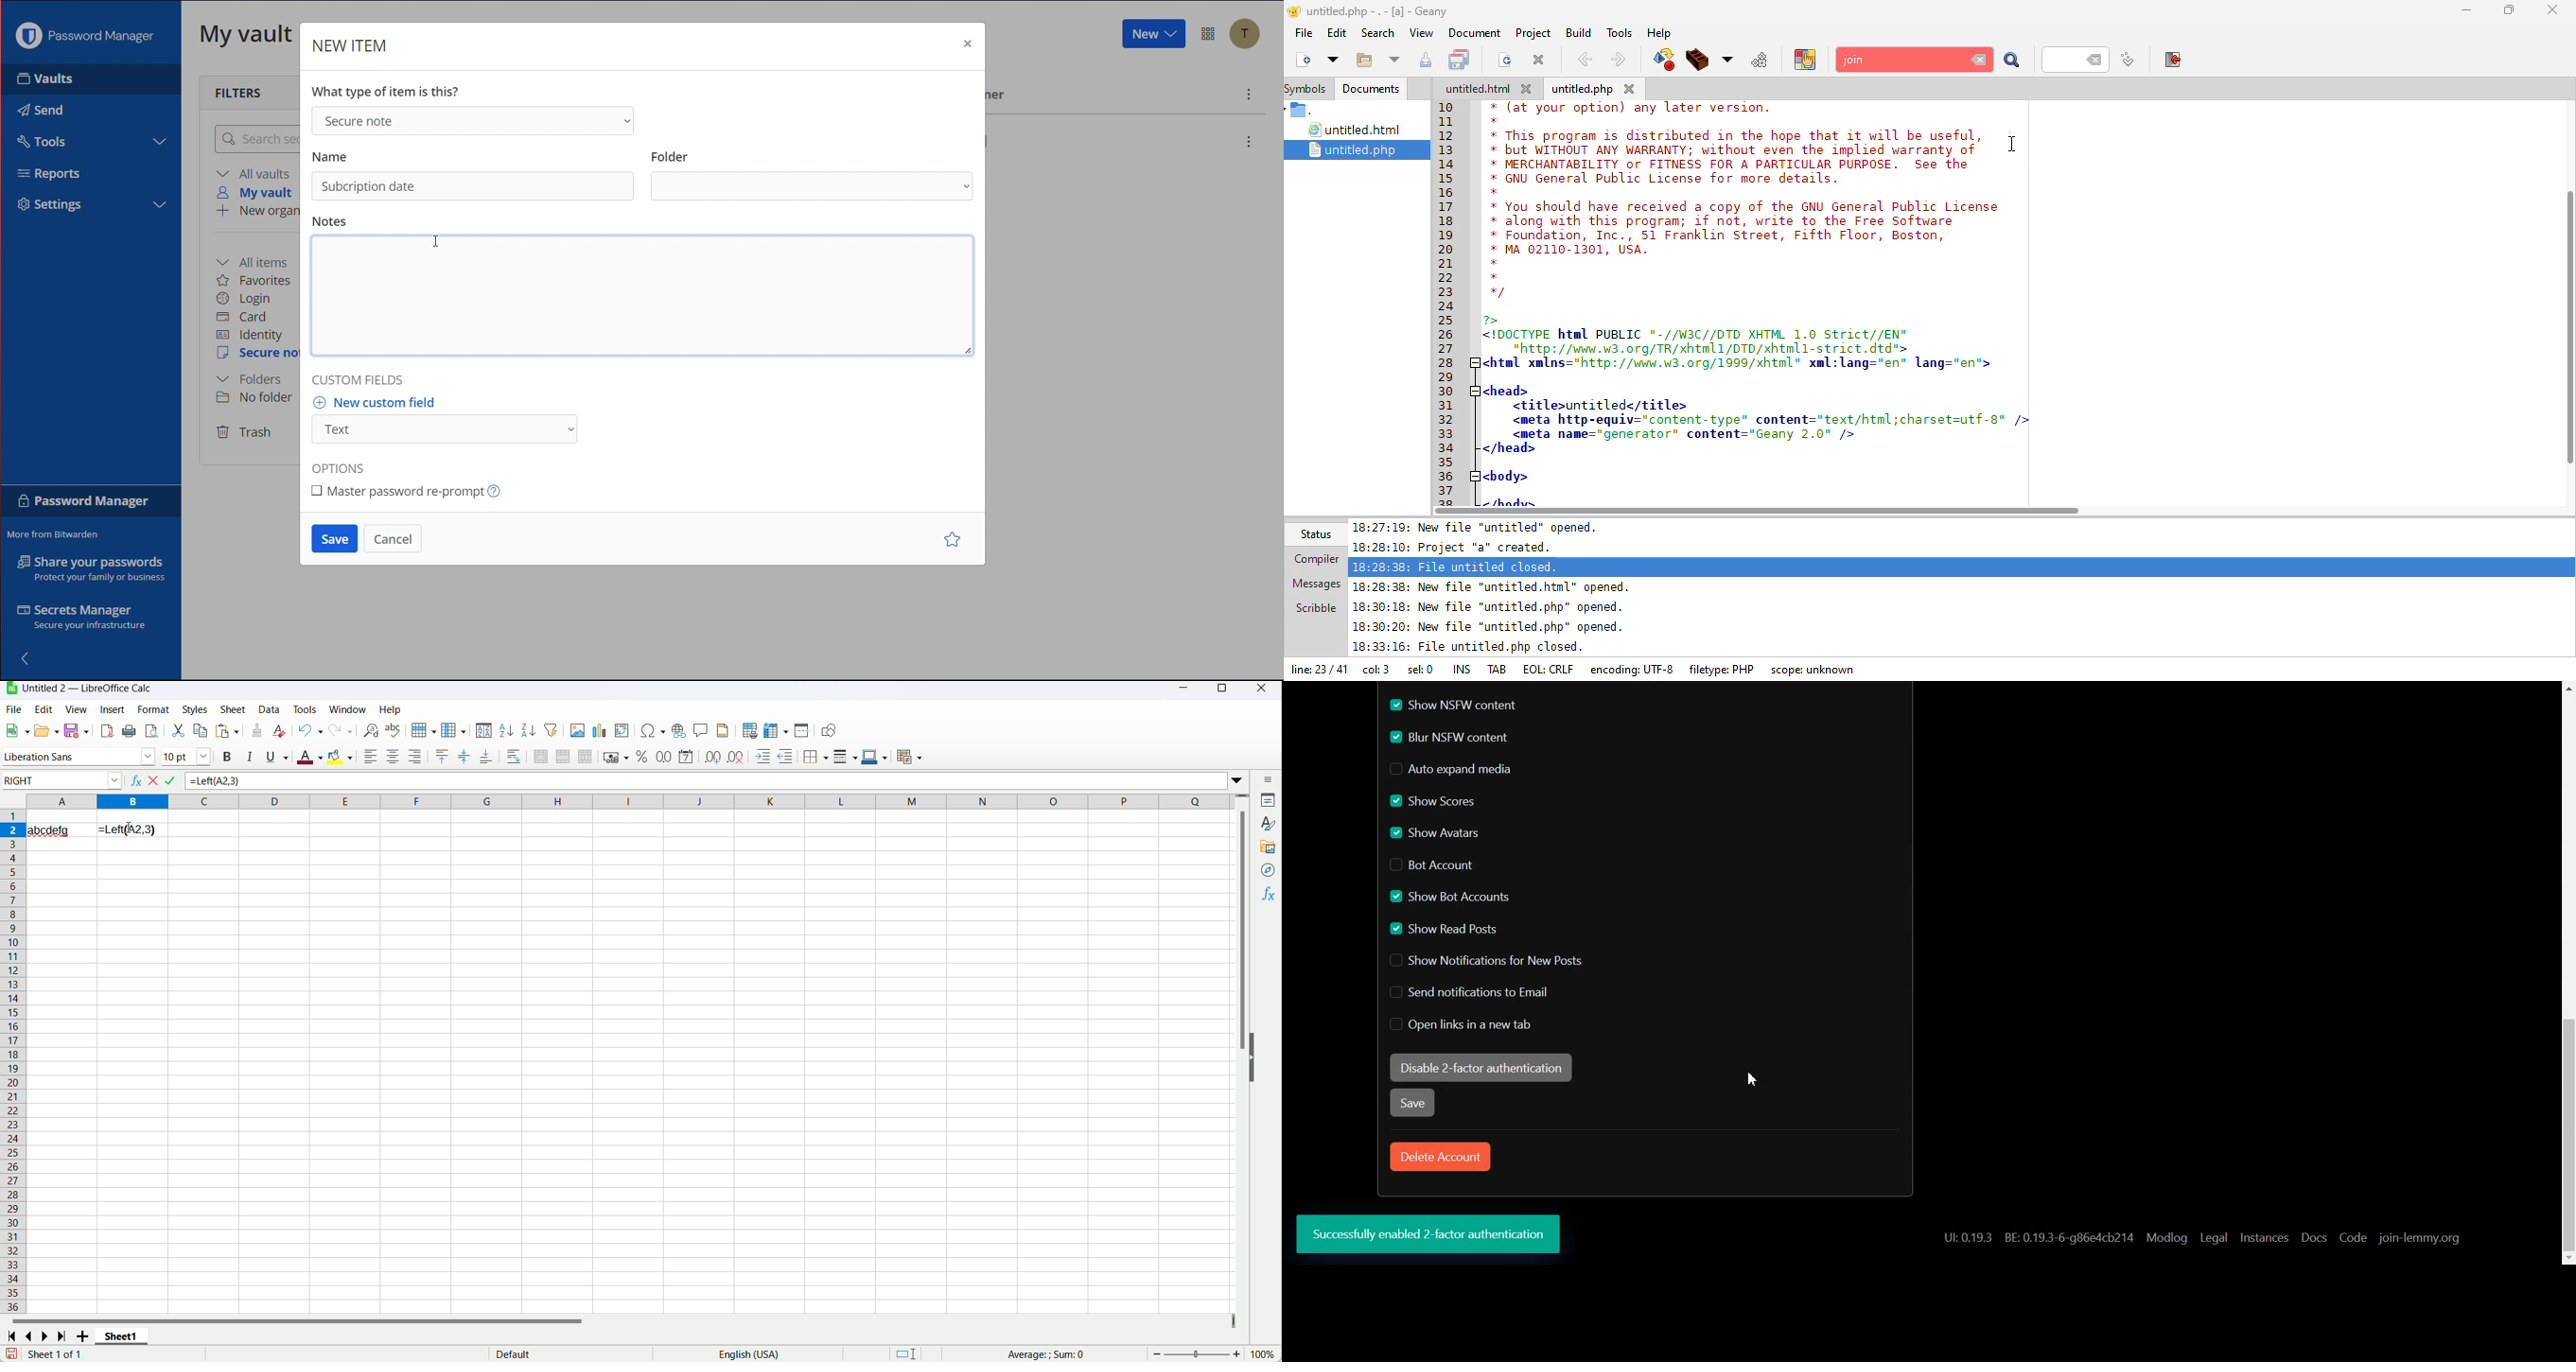  What do you see at coordinates (584, 757) in the screenshot?
I see `unmerge cells` at bounding box center [584, 757].